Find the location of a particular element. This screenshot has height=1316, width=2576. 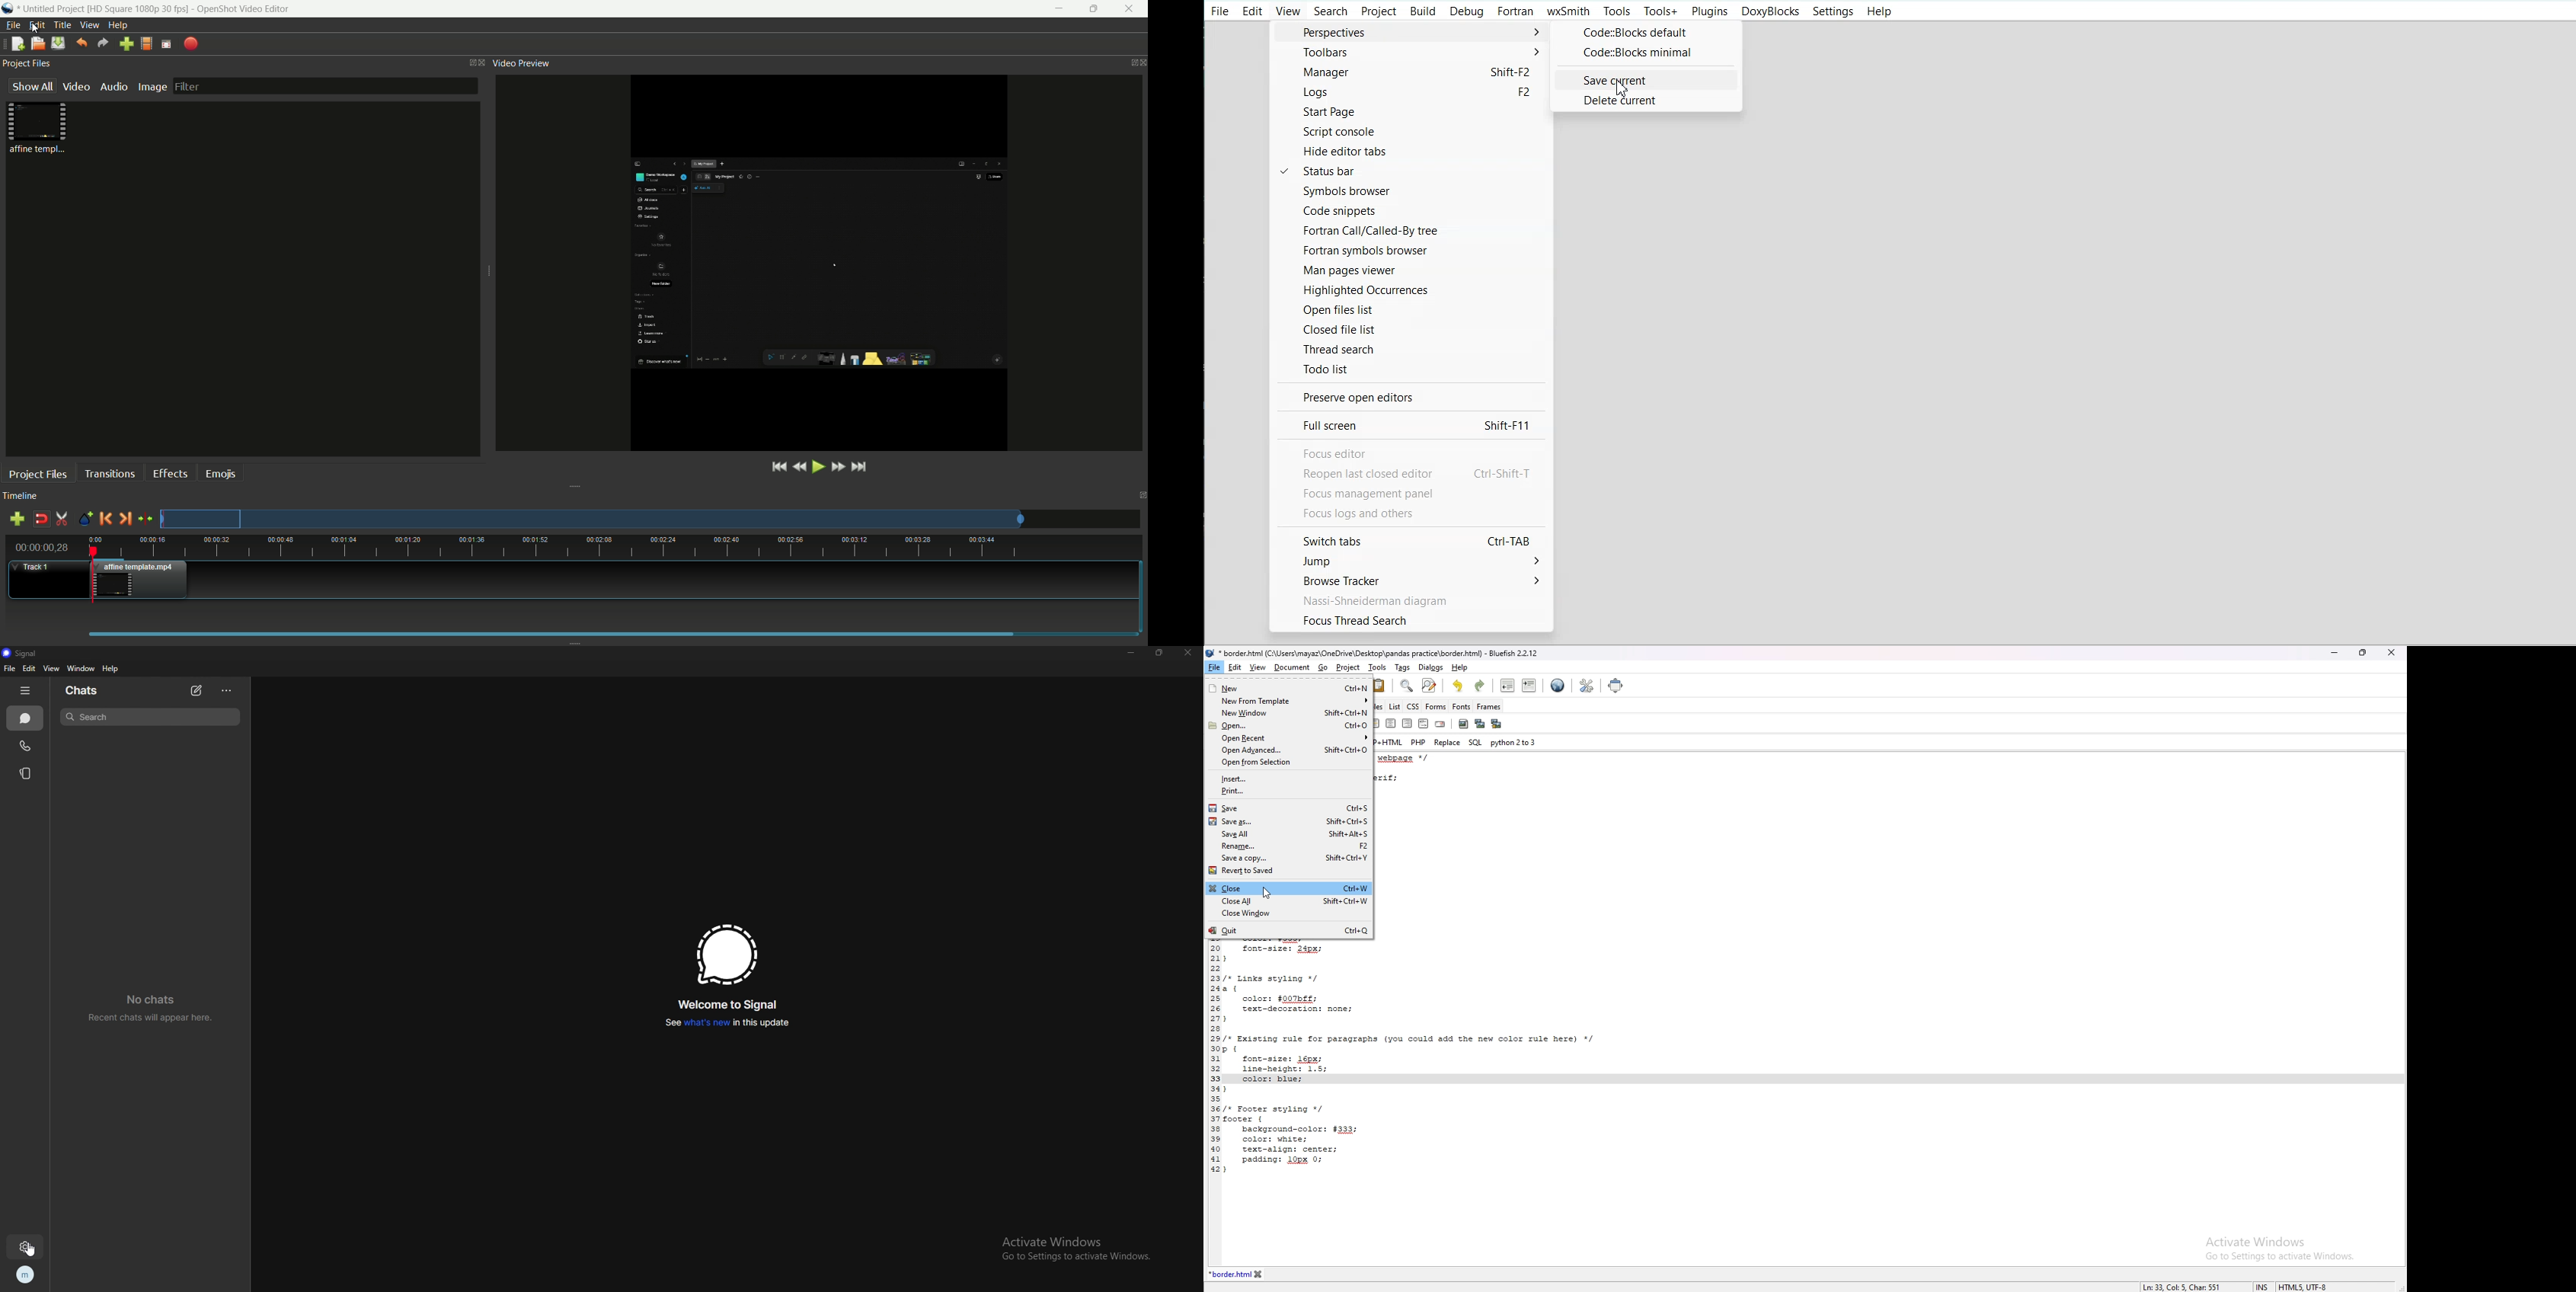

Highlighted Occurence is located at coordinates (1410, 289).